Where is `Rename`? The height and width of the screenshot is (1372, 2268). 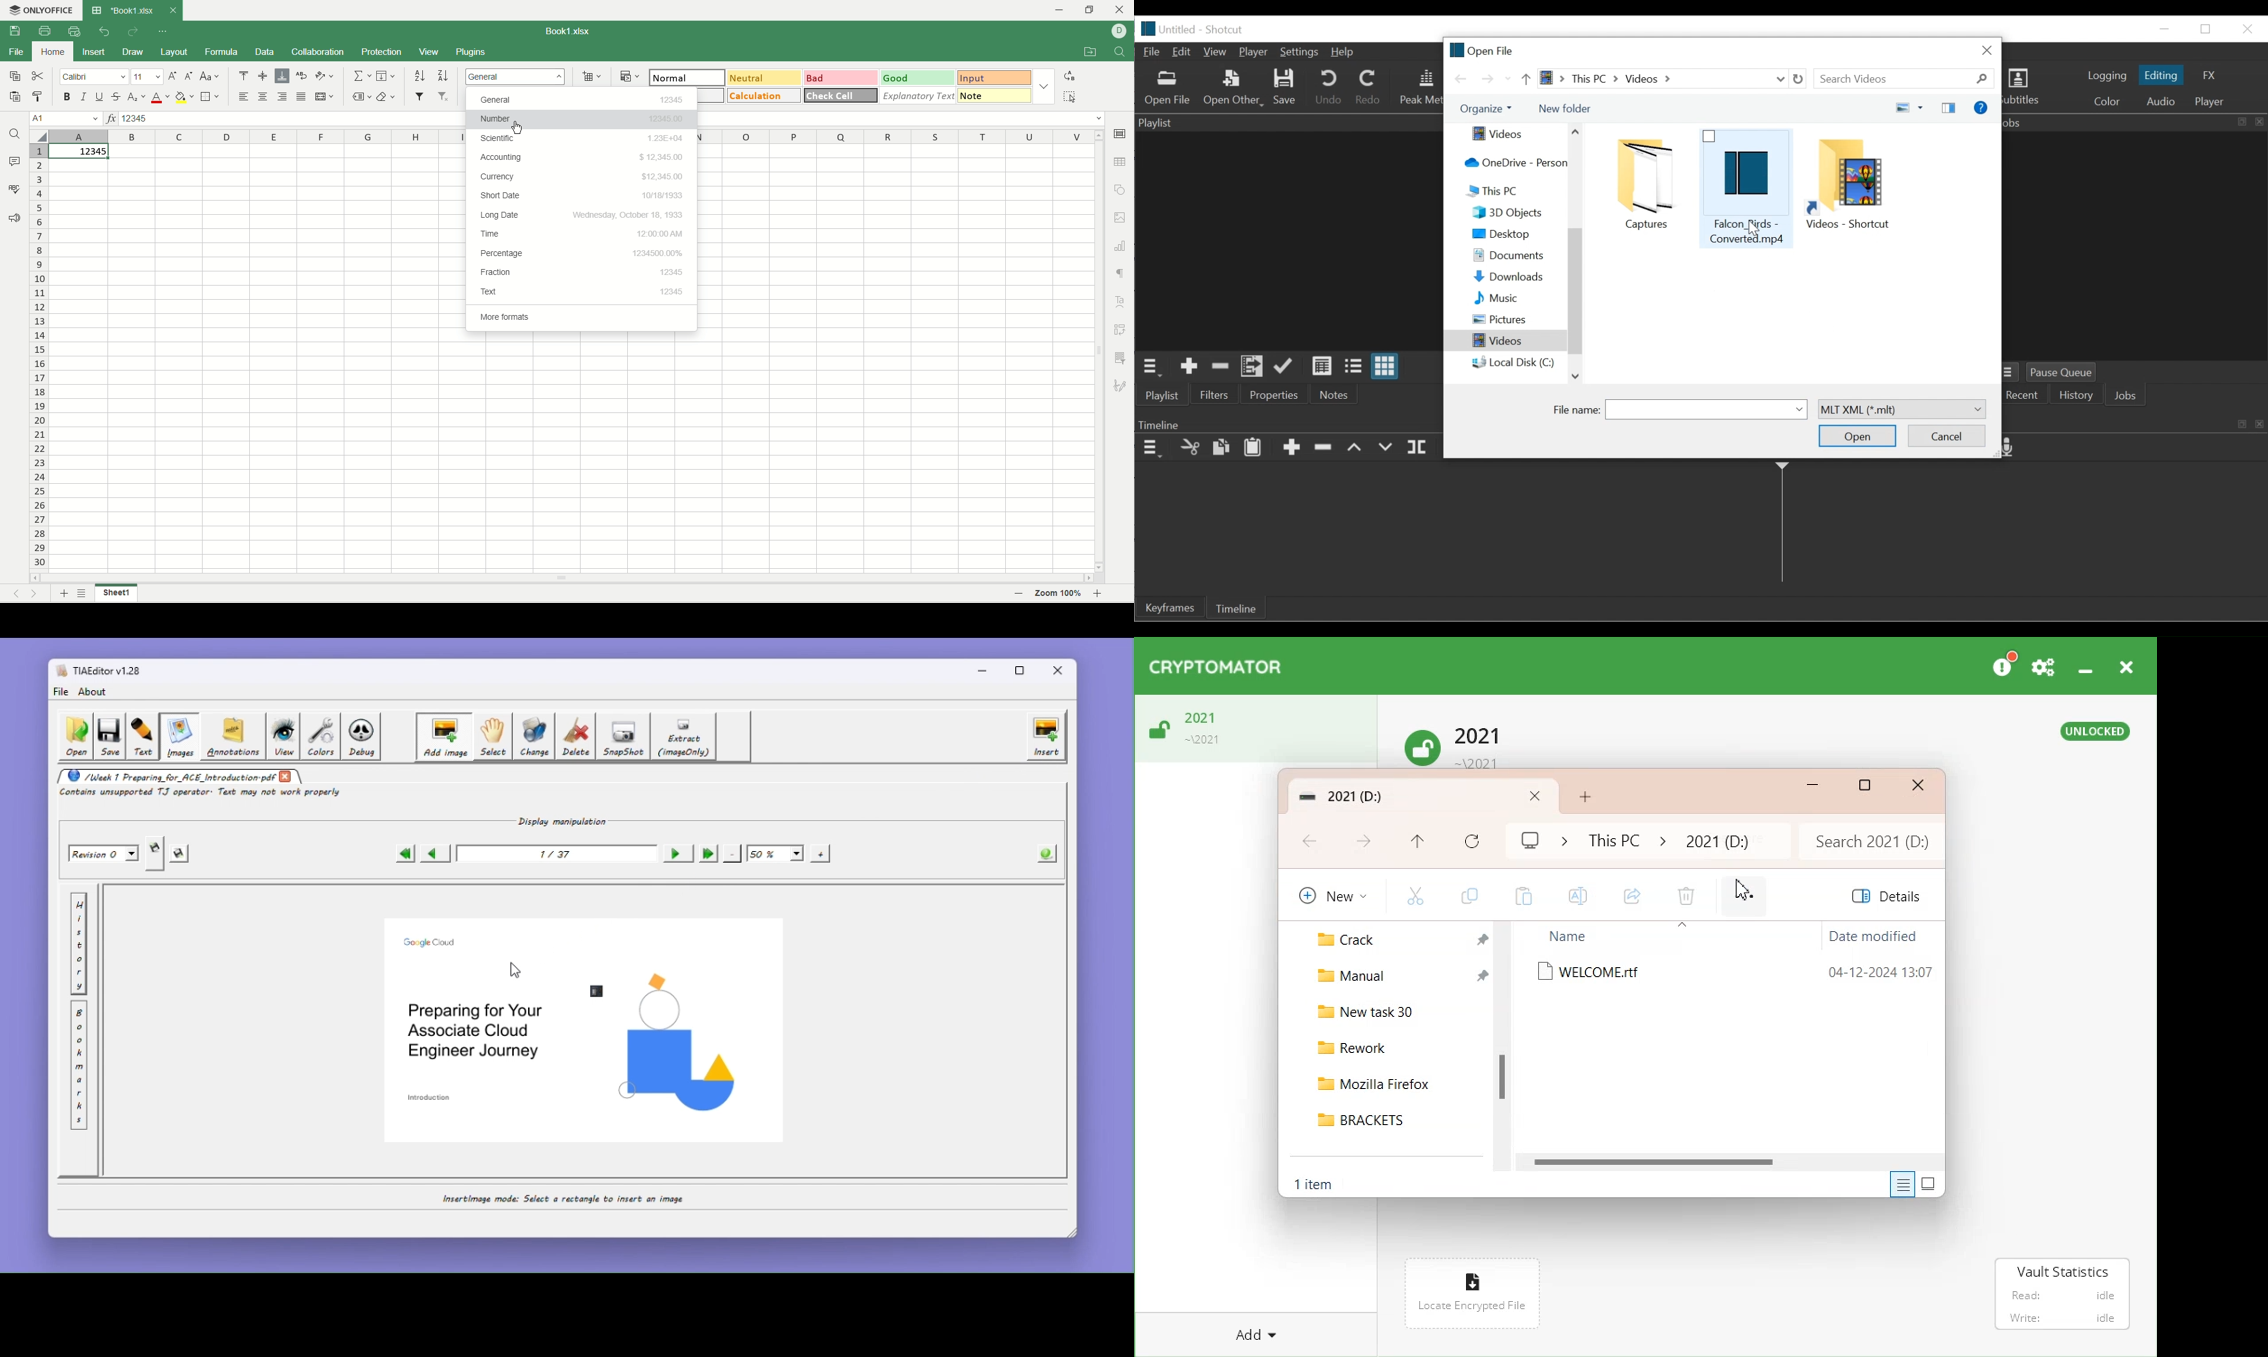
Rename is located at coordinates (1578, 895).